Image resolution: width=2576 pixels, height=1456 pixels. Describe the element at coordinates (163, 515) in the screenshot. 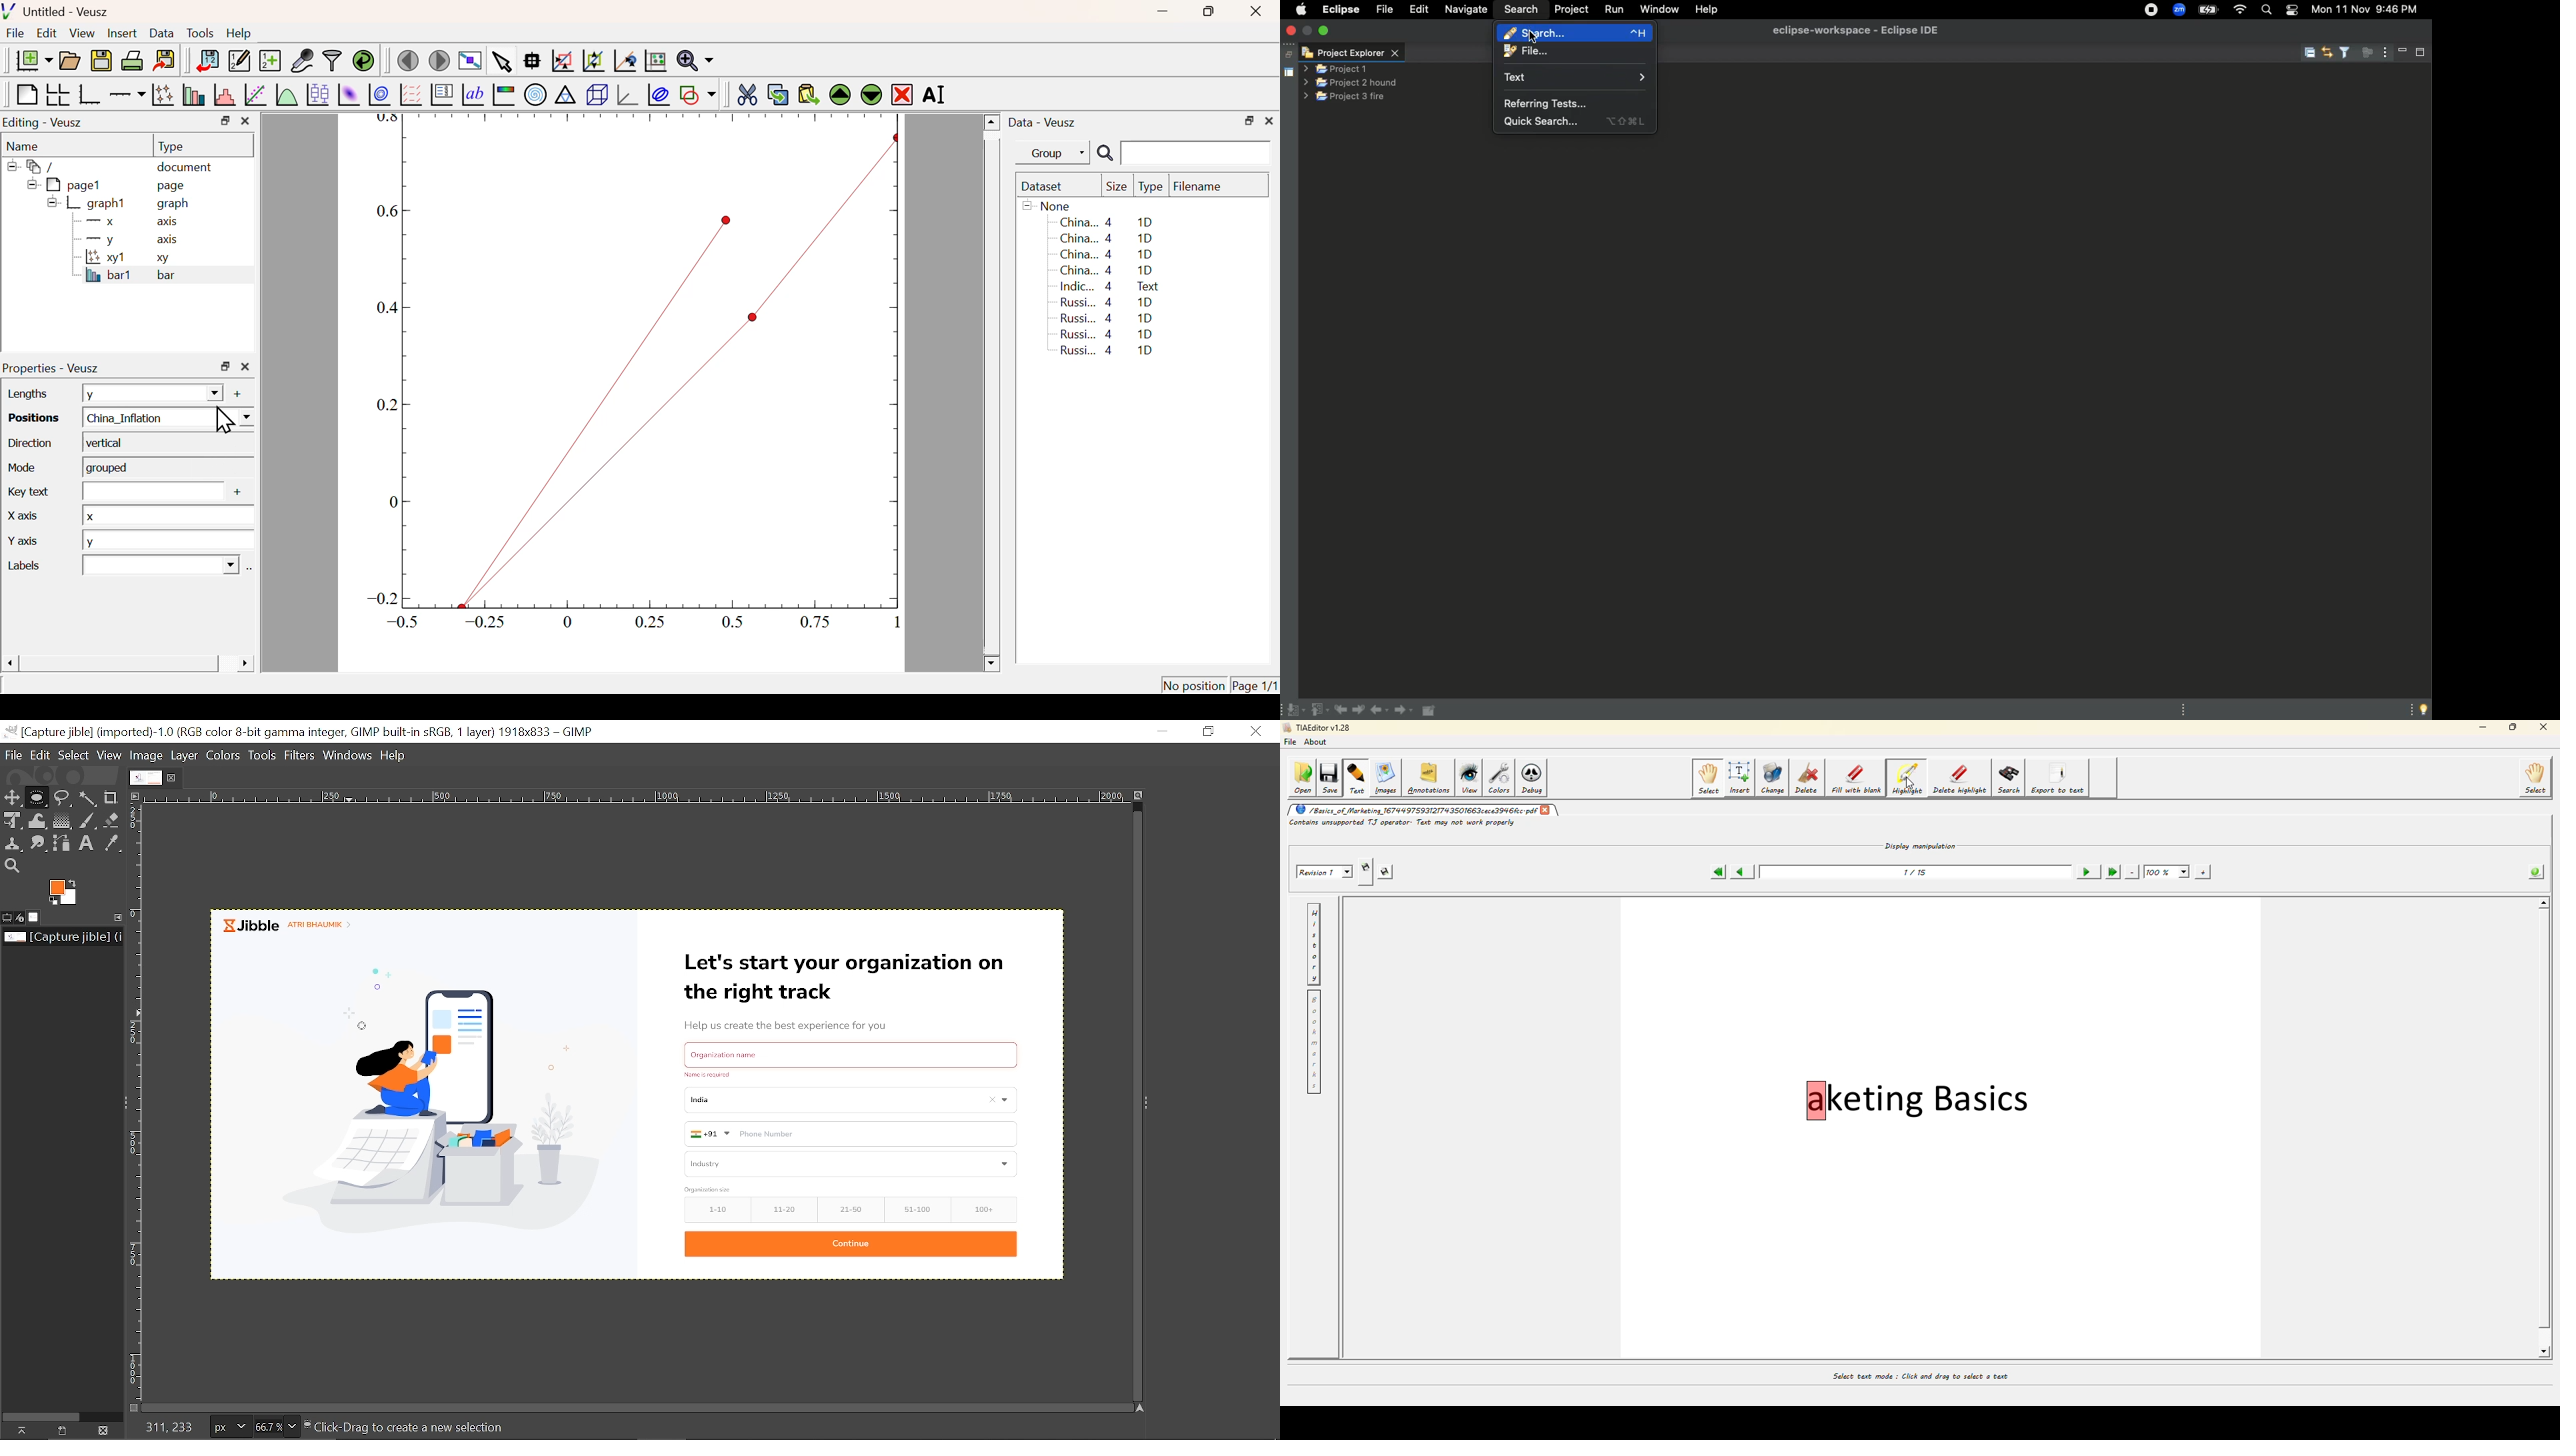

I see `x` at that location.